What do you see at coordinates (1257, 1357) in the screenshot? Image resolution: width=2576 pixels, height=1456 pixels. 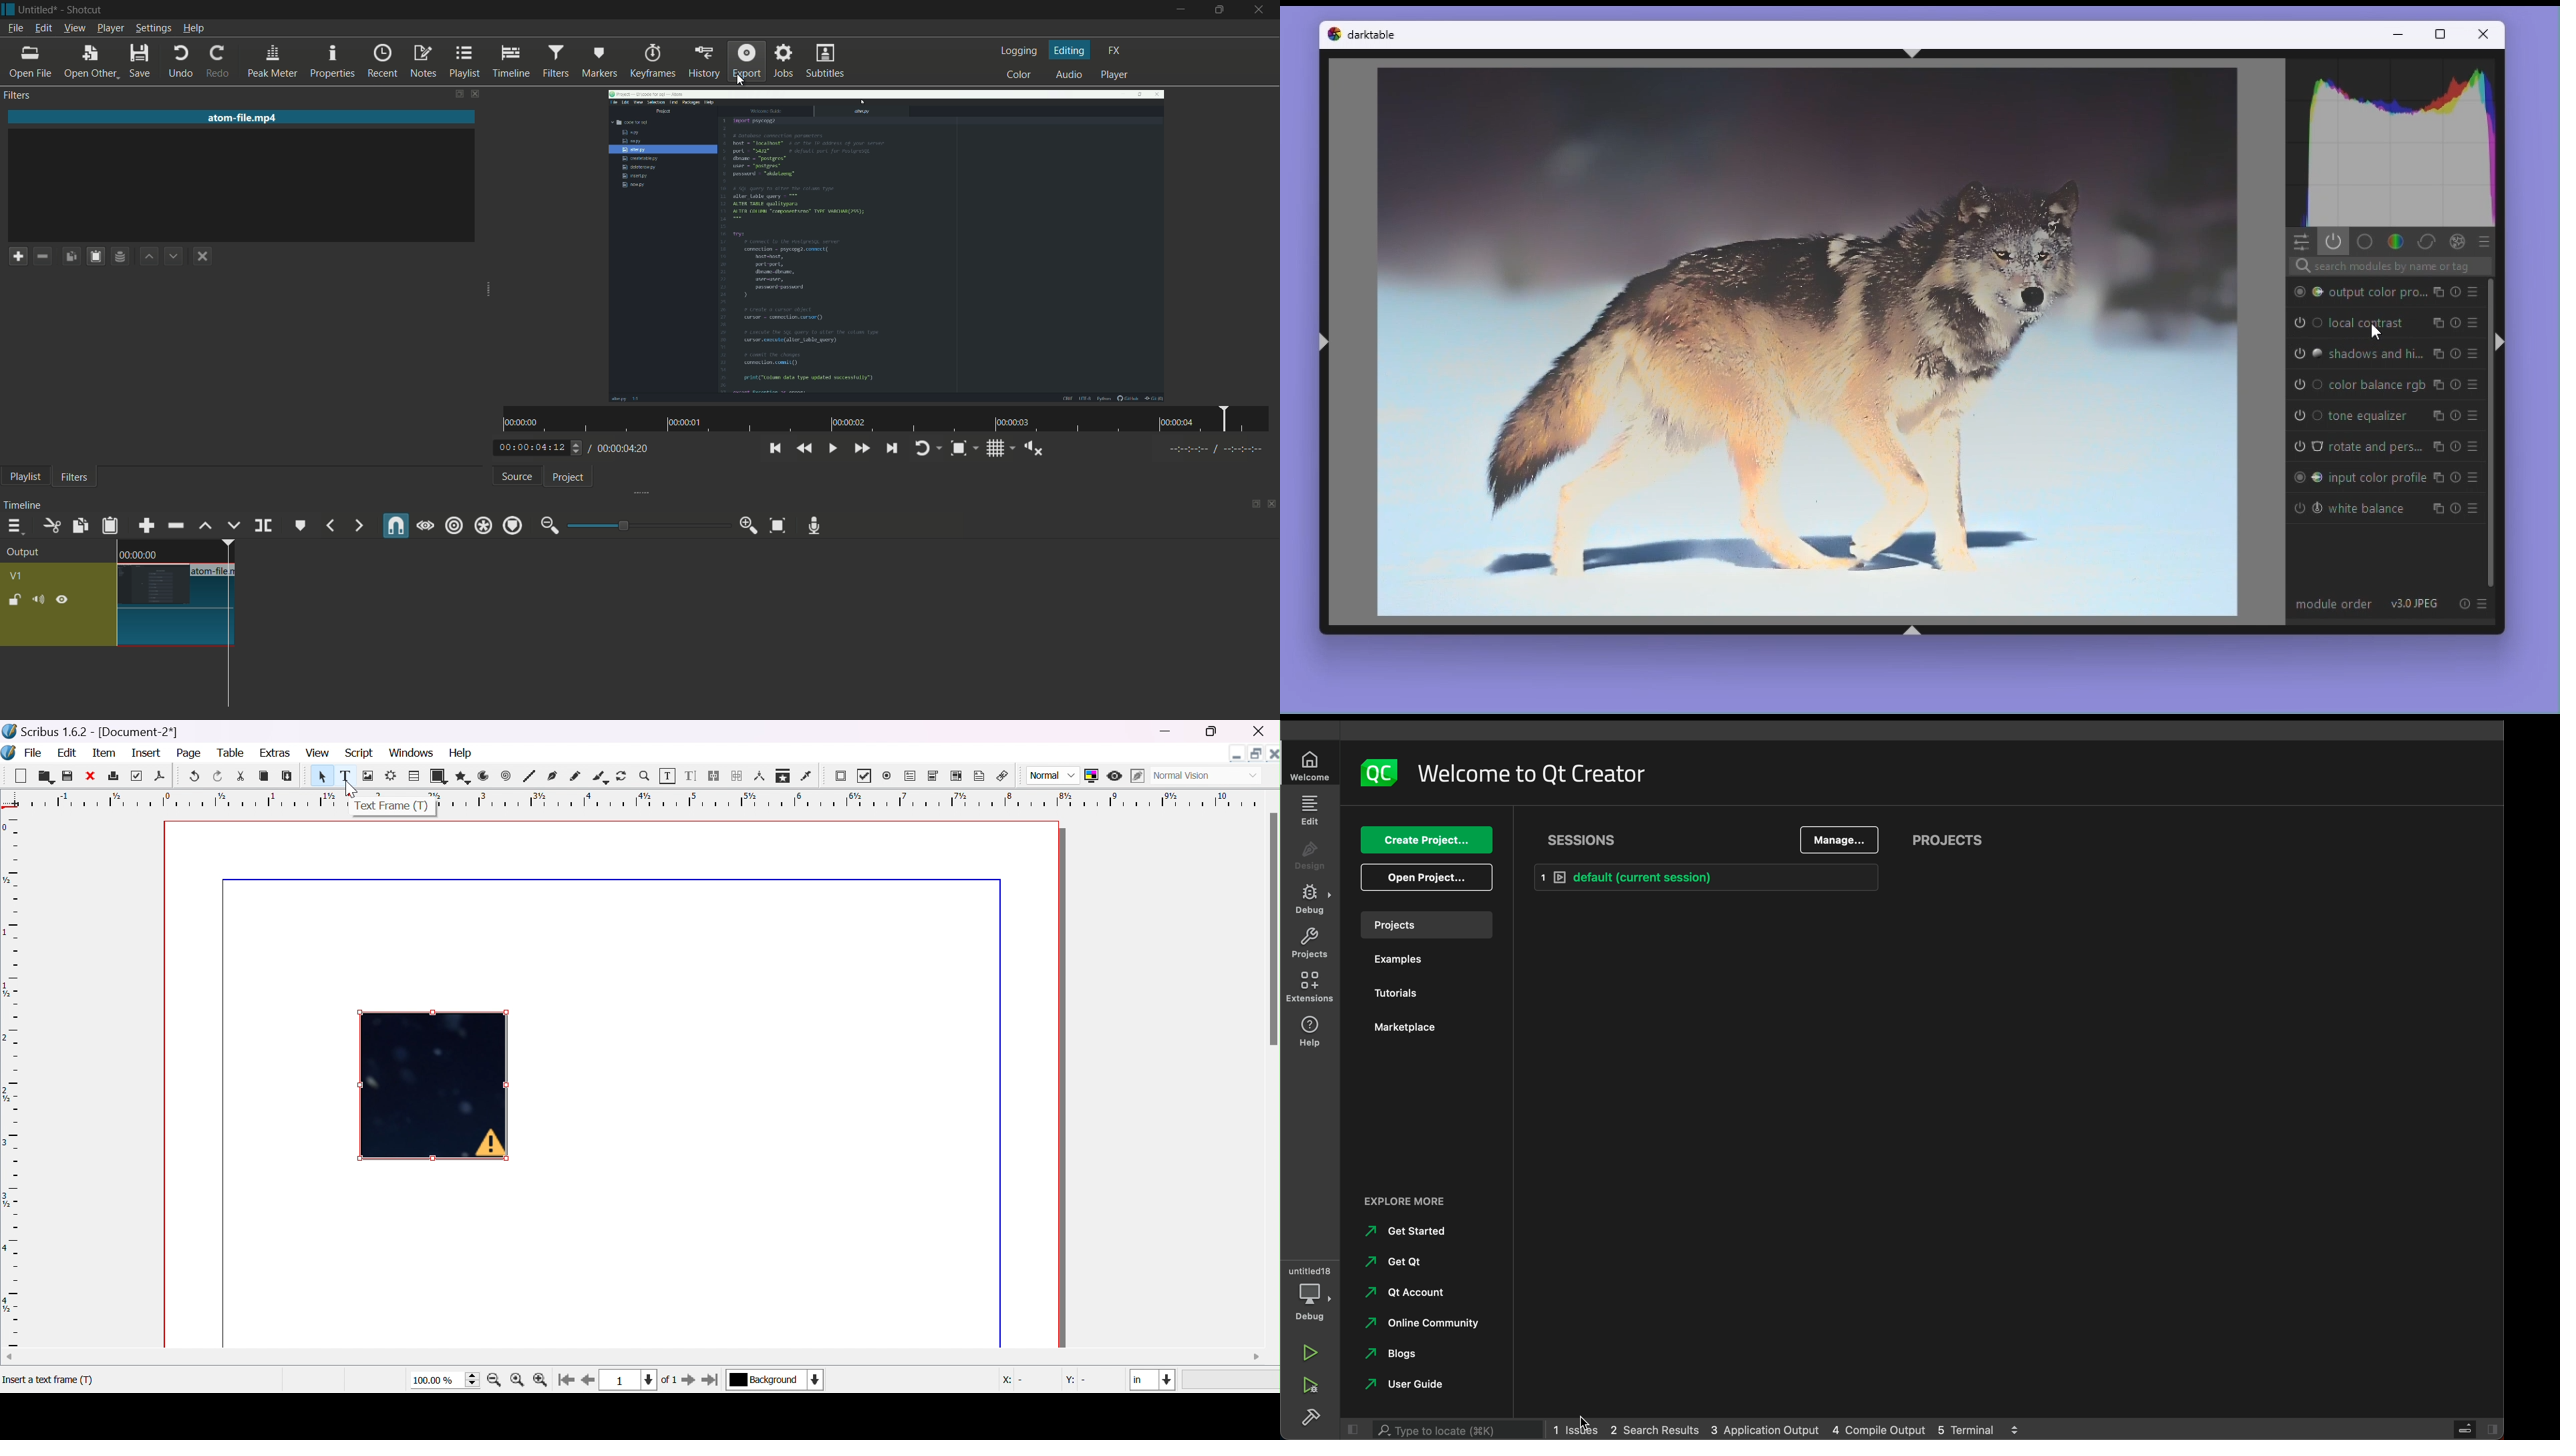 I see `scroll right` at bounding box center [1257, 1357].